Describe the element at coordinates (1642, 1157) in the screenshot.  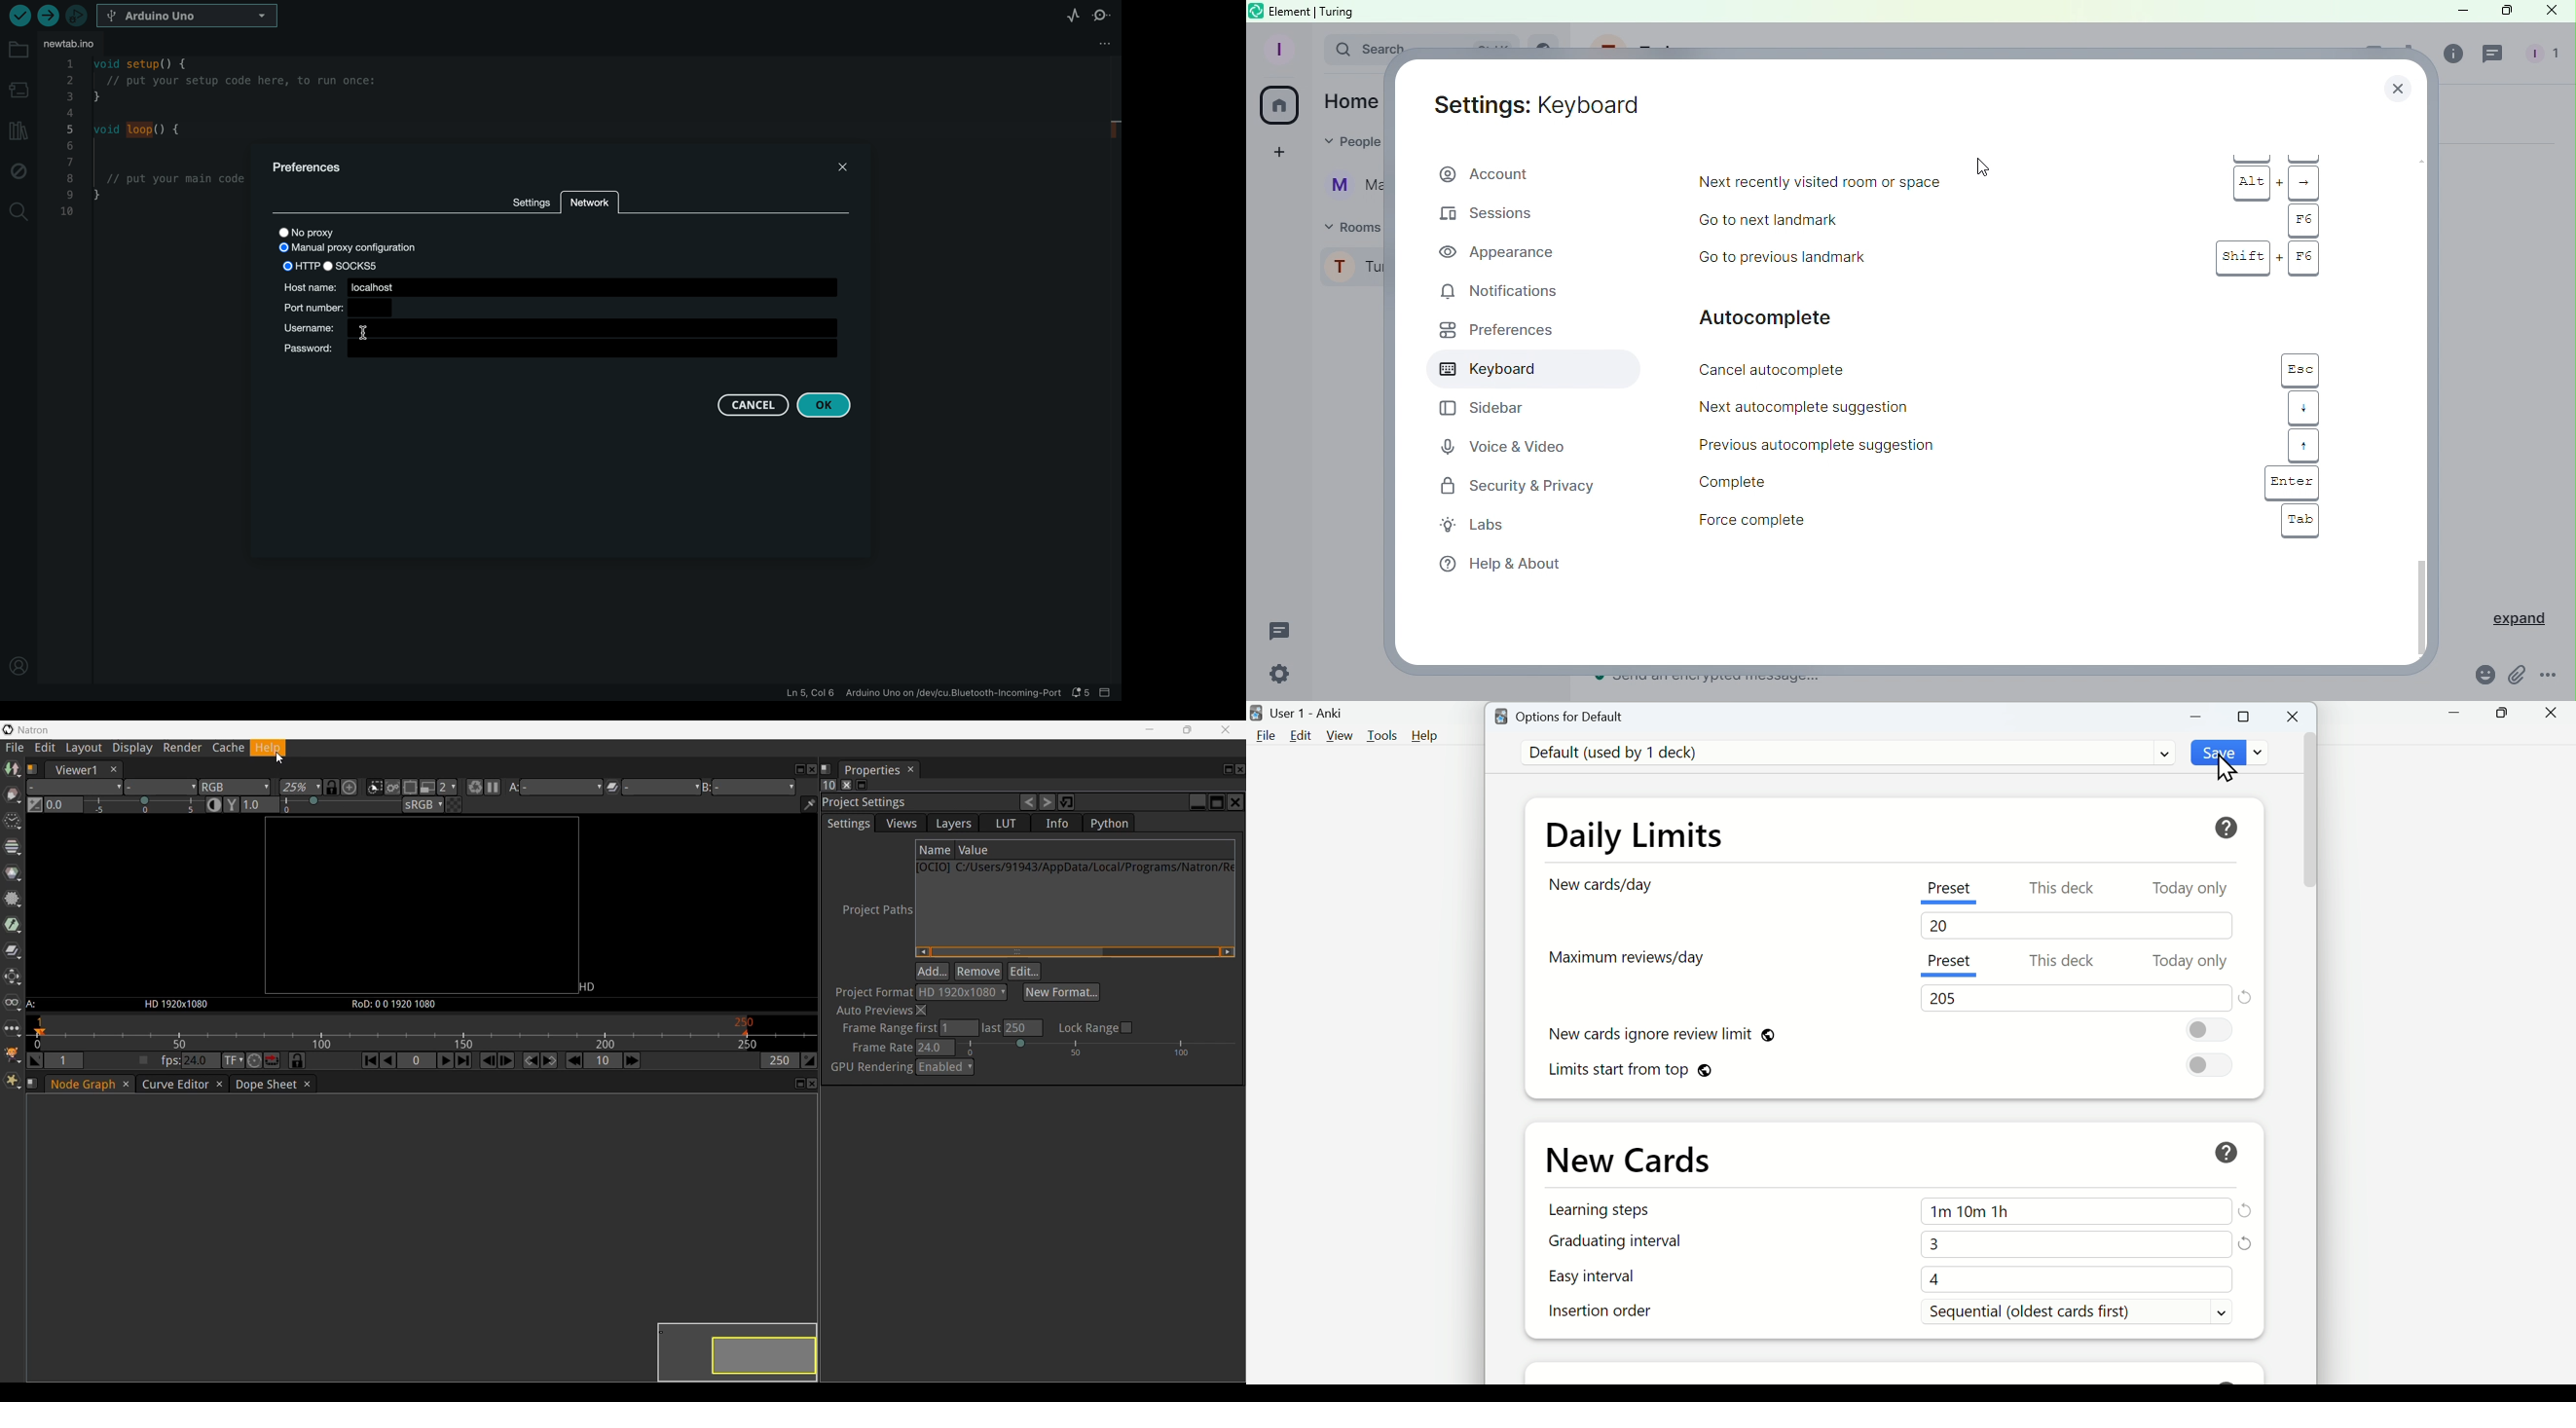
I see `New Cards` at that location.